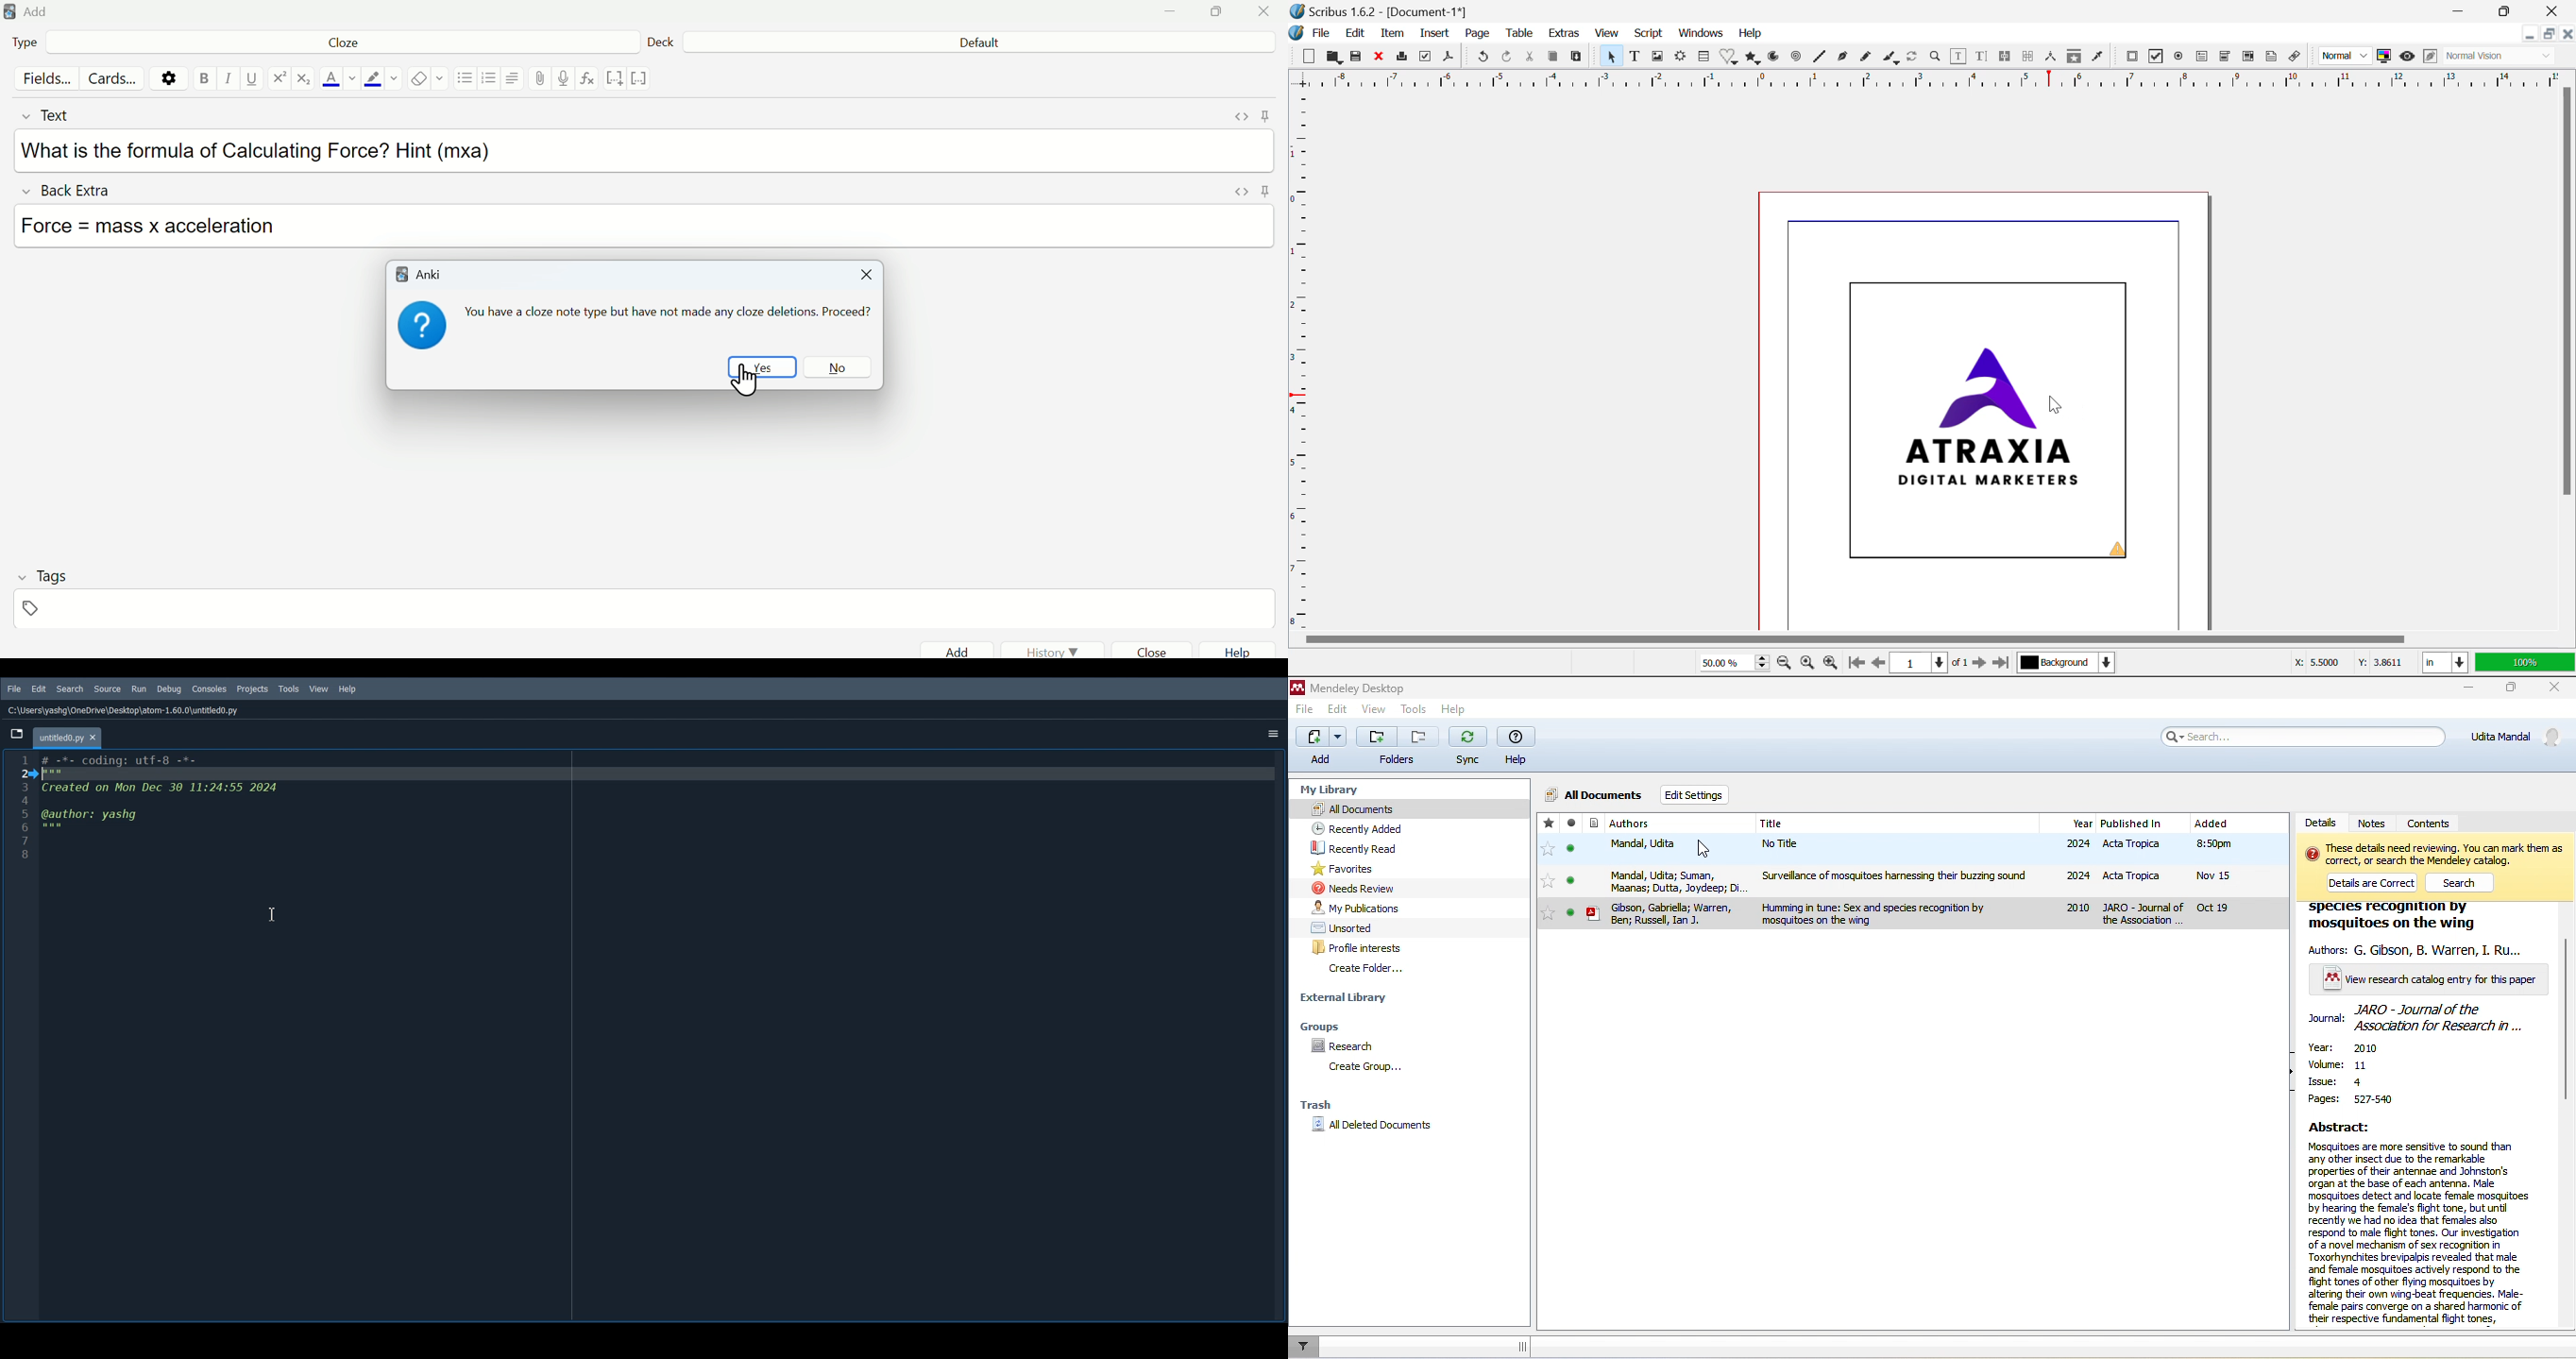 This screenshot has height=1372, width=2576. I want to click on favorites toggle, so click(1548, 850).